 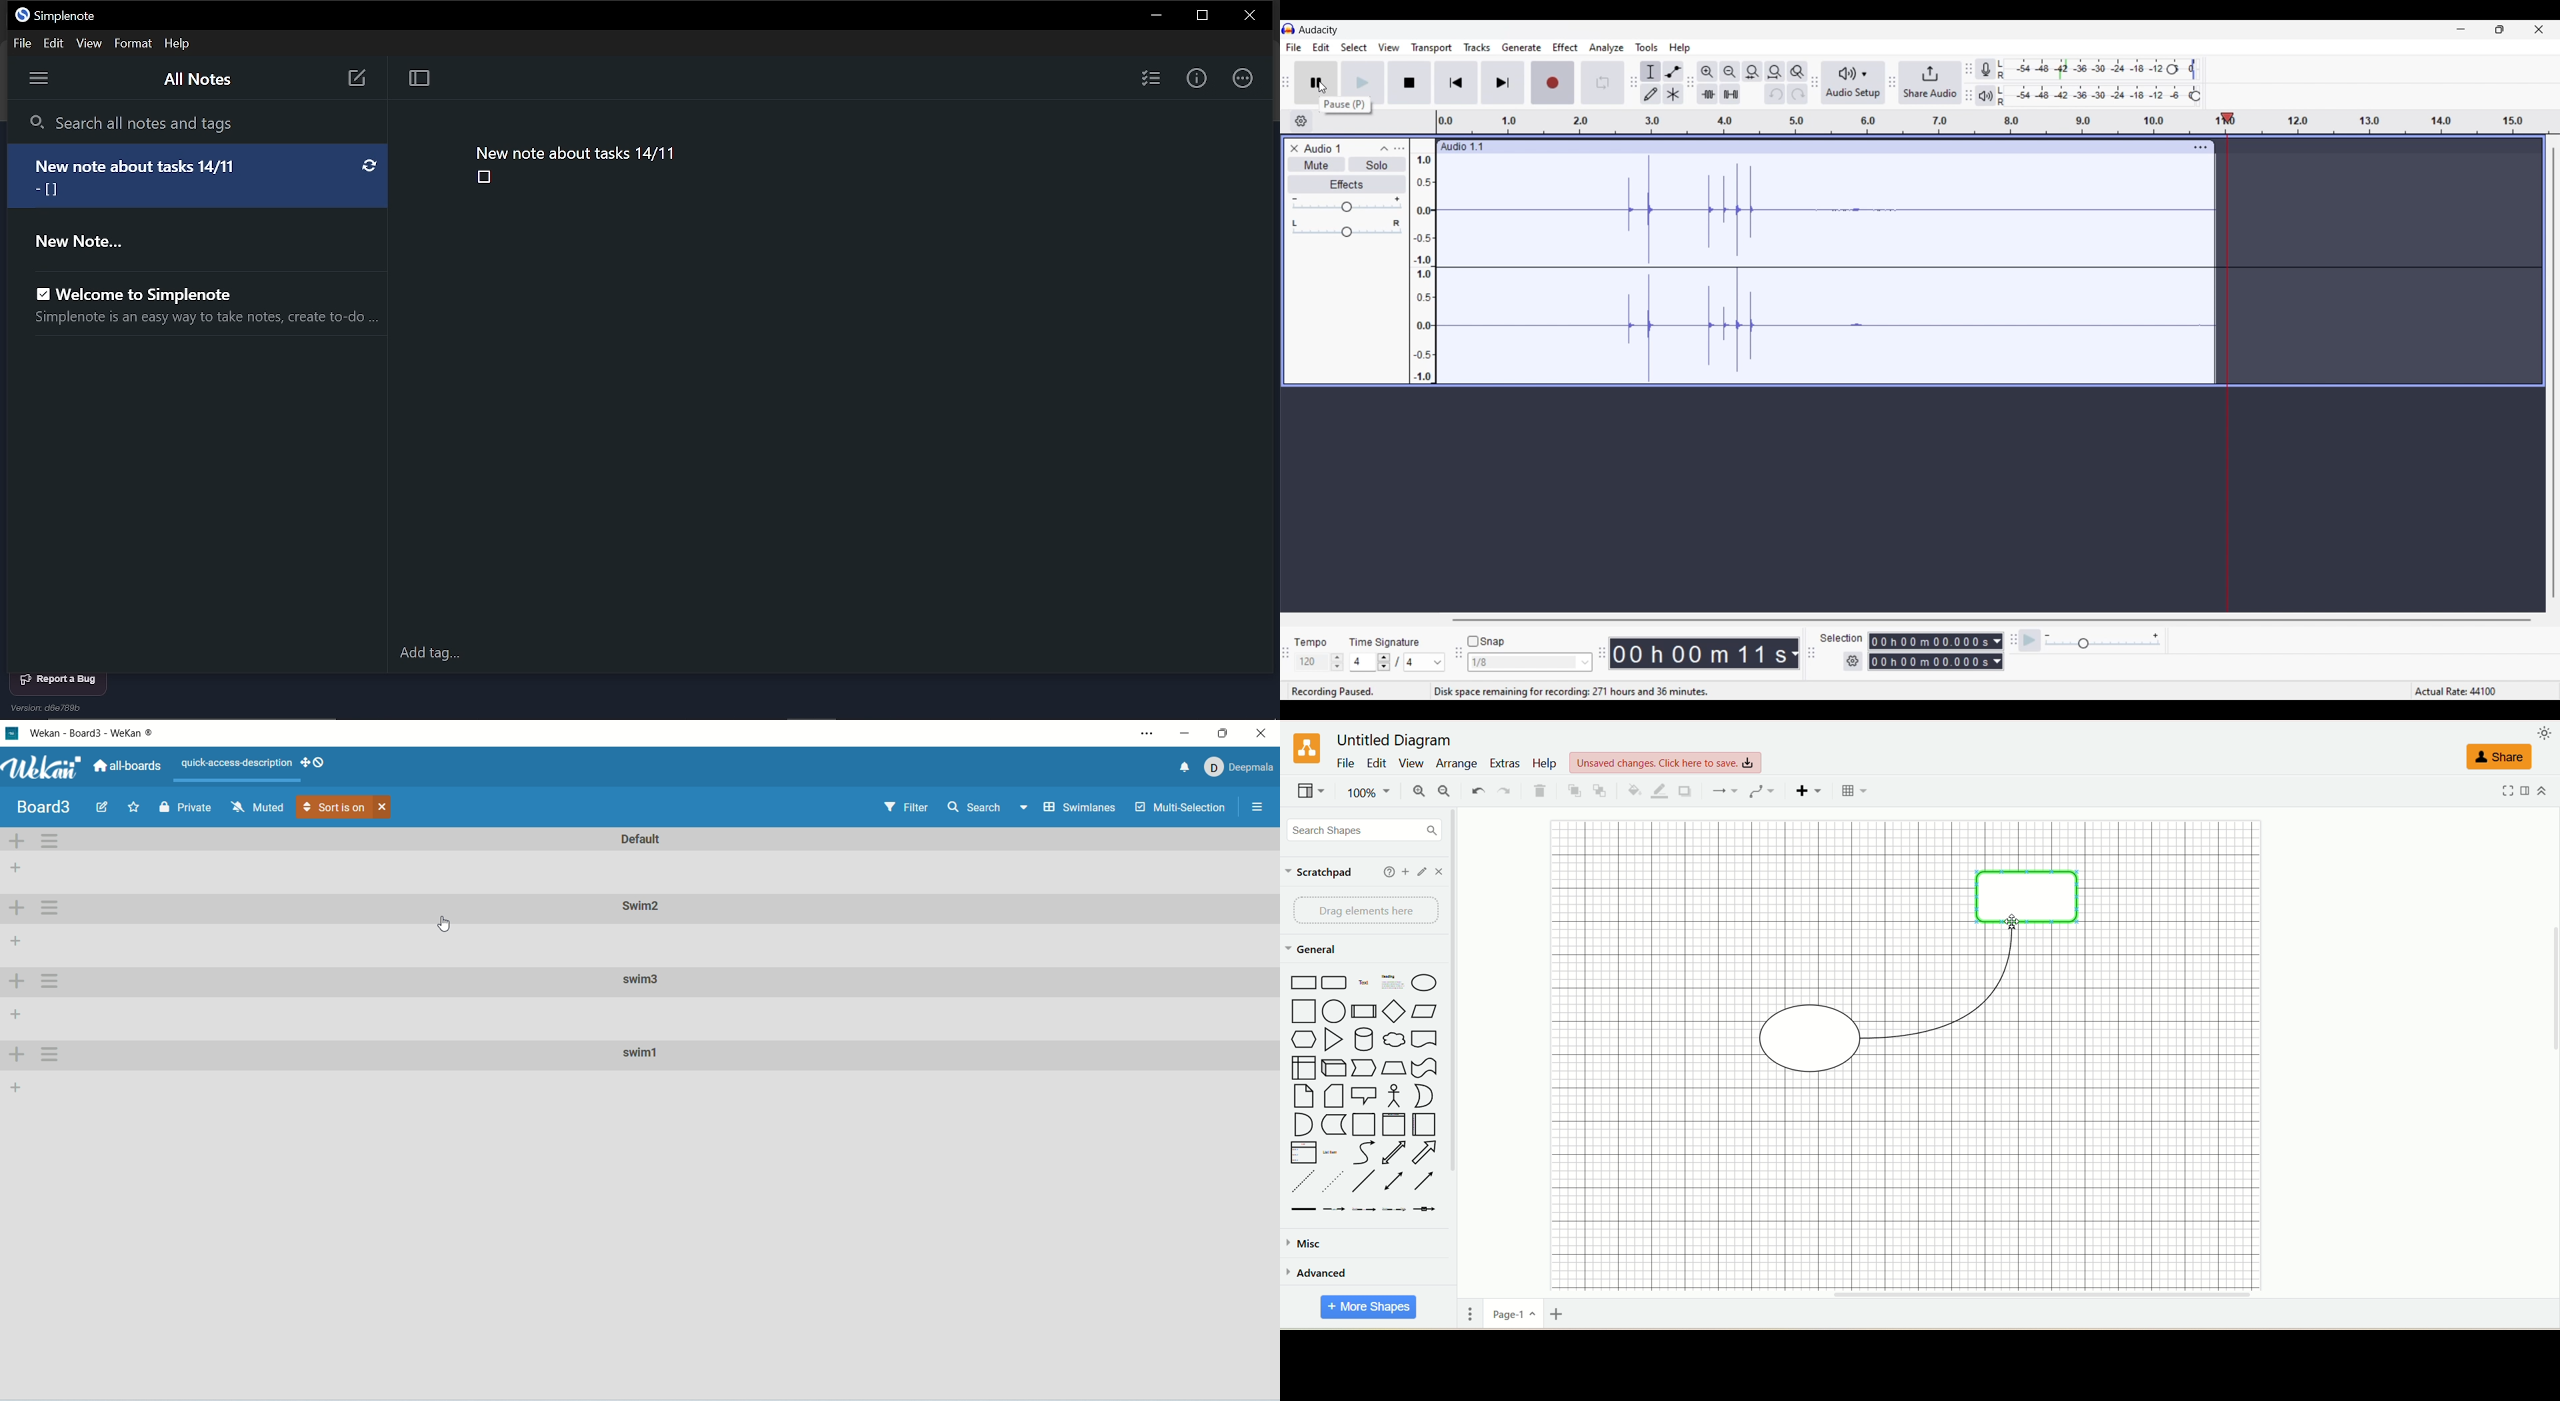 I want to click on redo, so click(x=1506, y=791).